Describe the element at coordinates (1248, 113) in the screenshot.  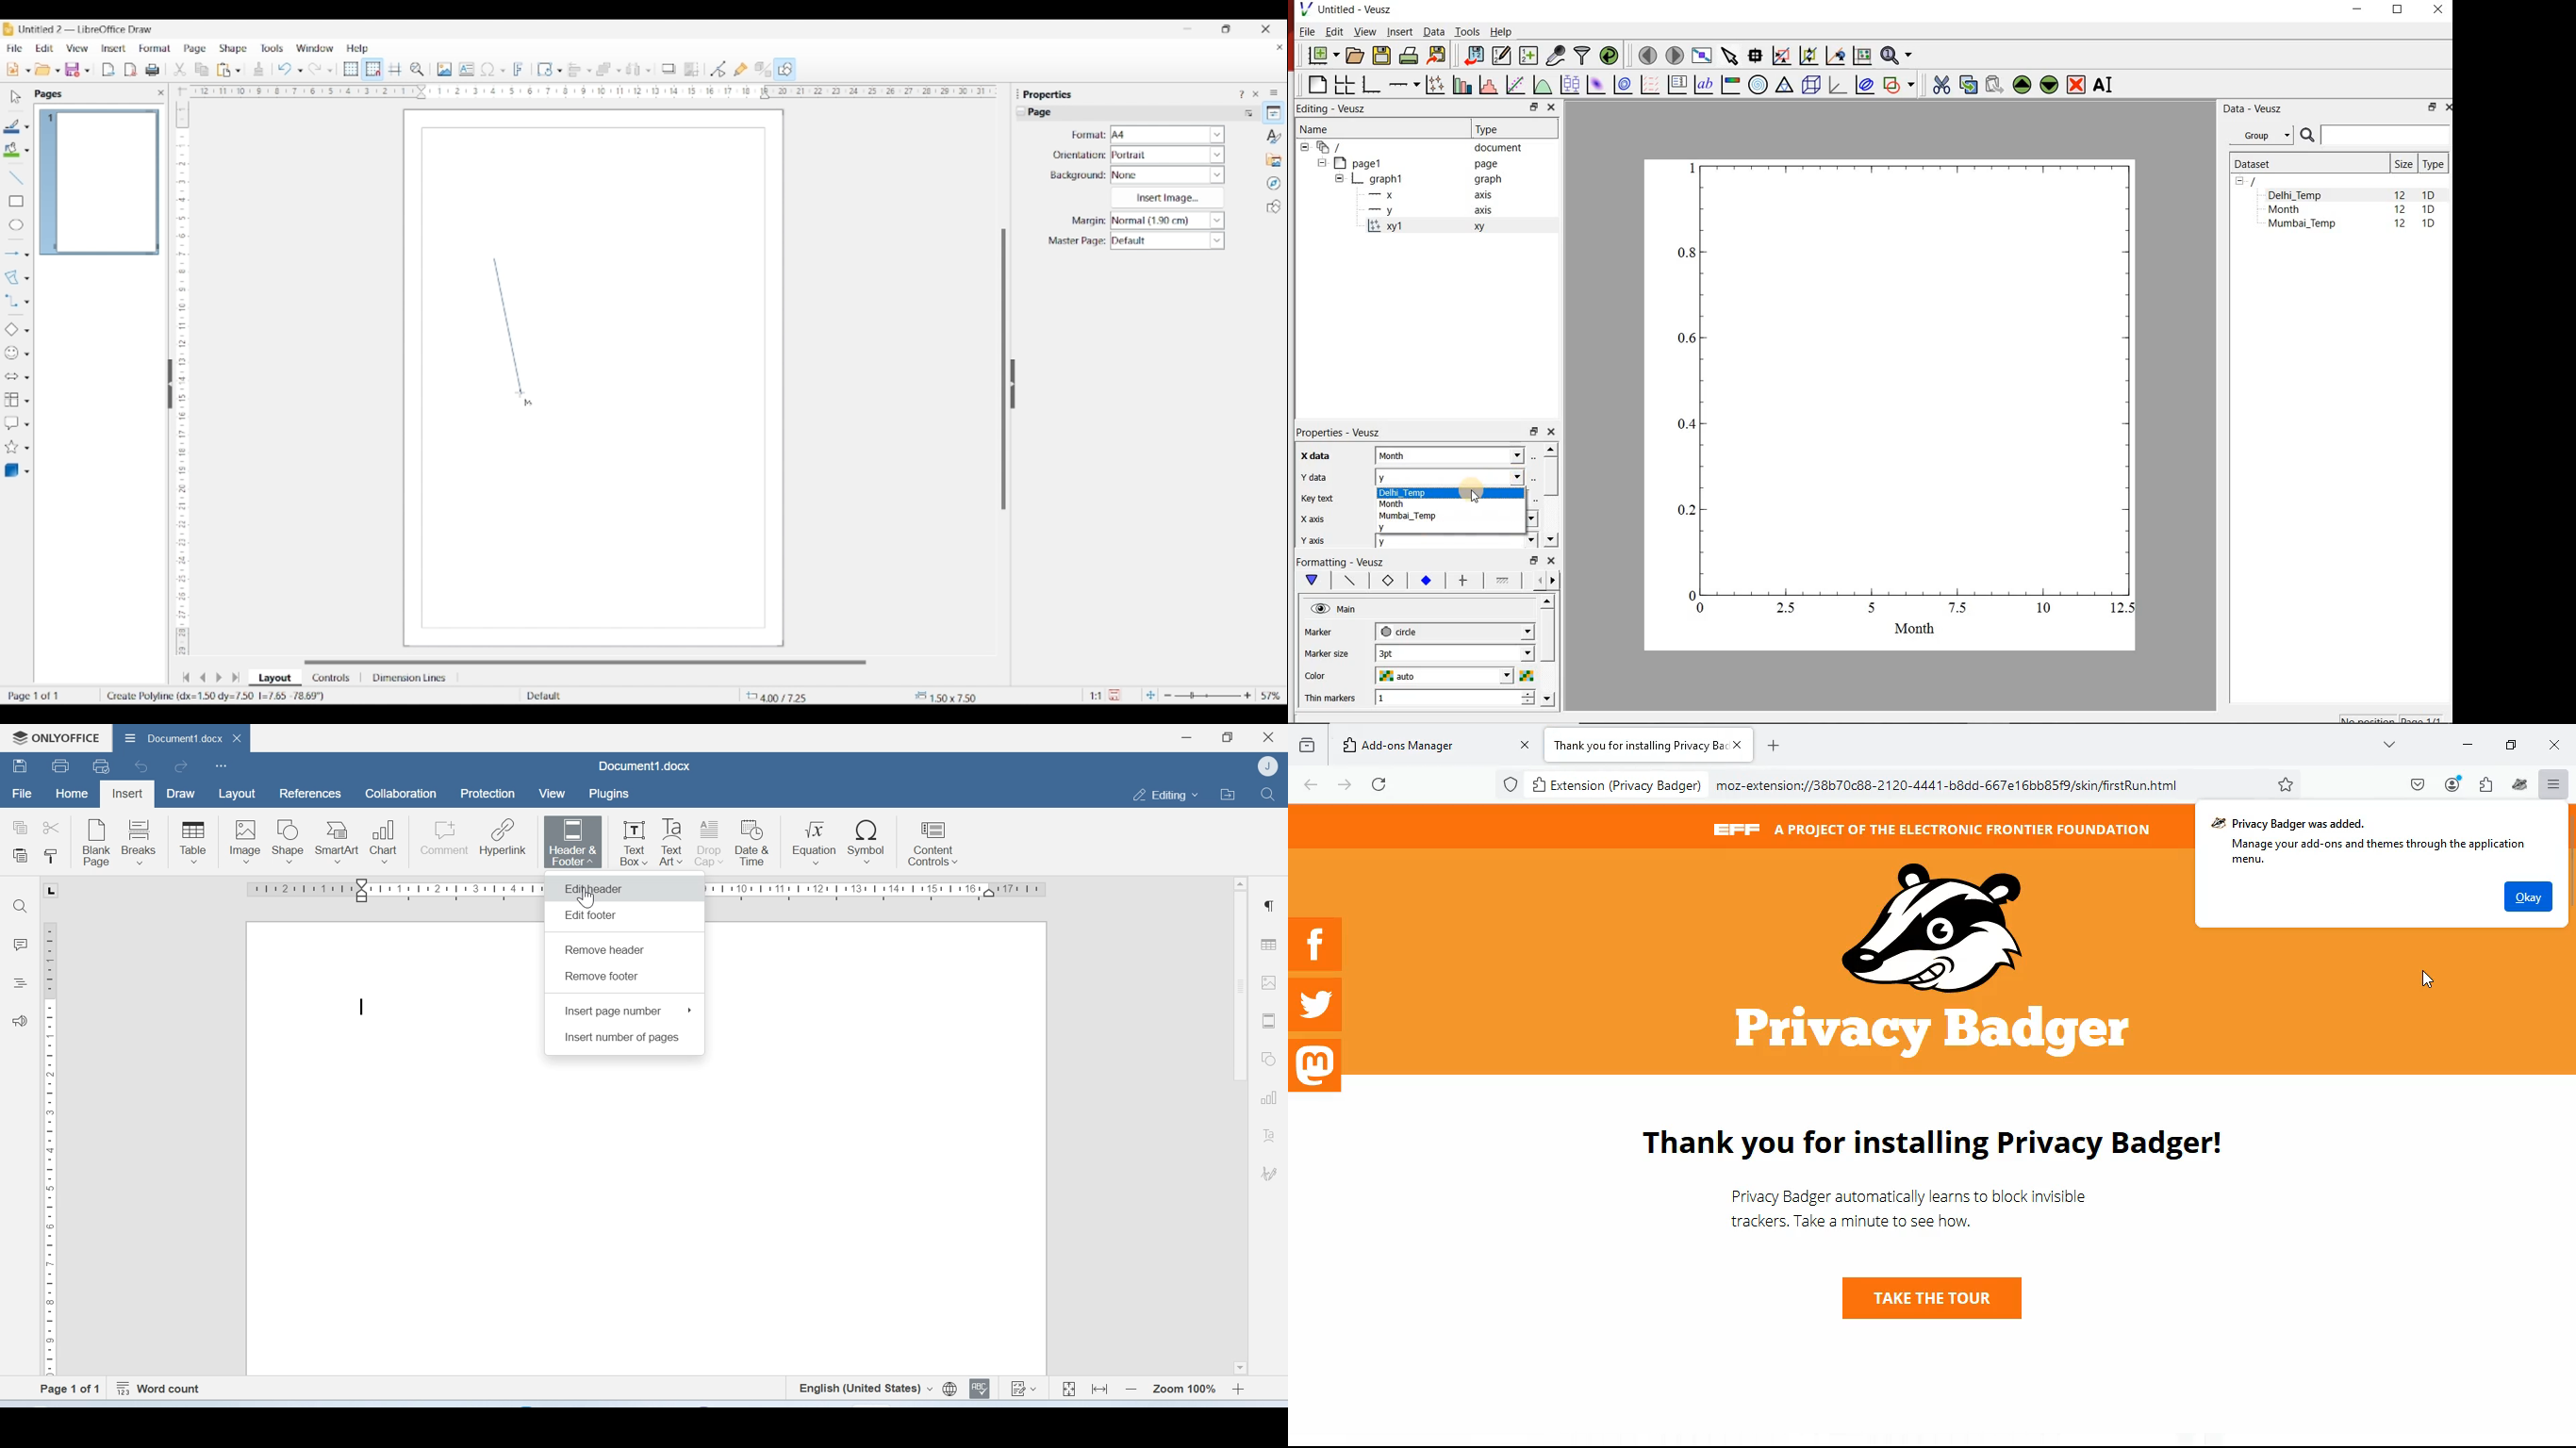
I see `More options` at that location.